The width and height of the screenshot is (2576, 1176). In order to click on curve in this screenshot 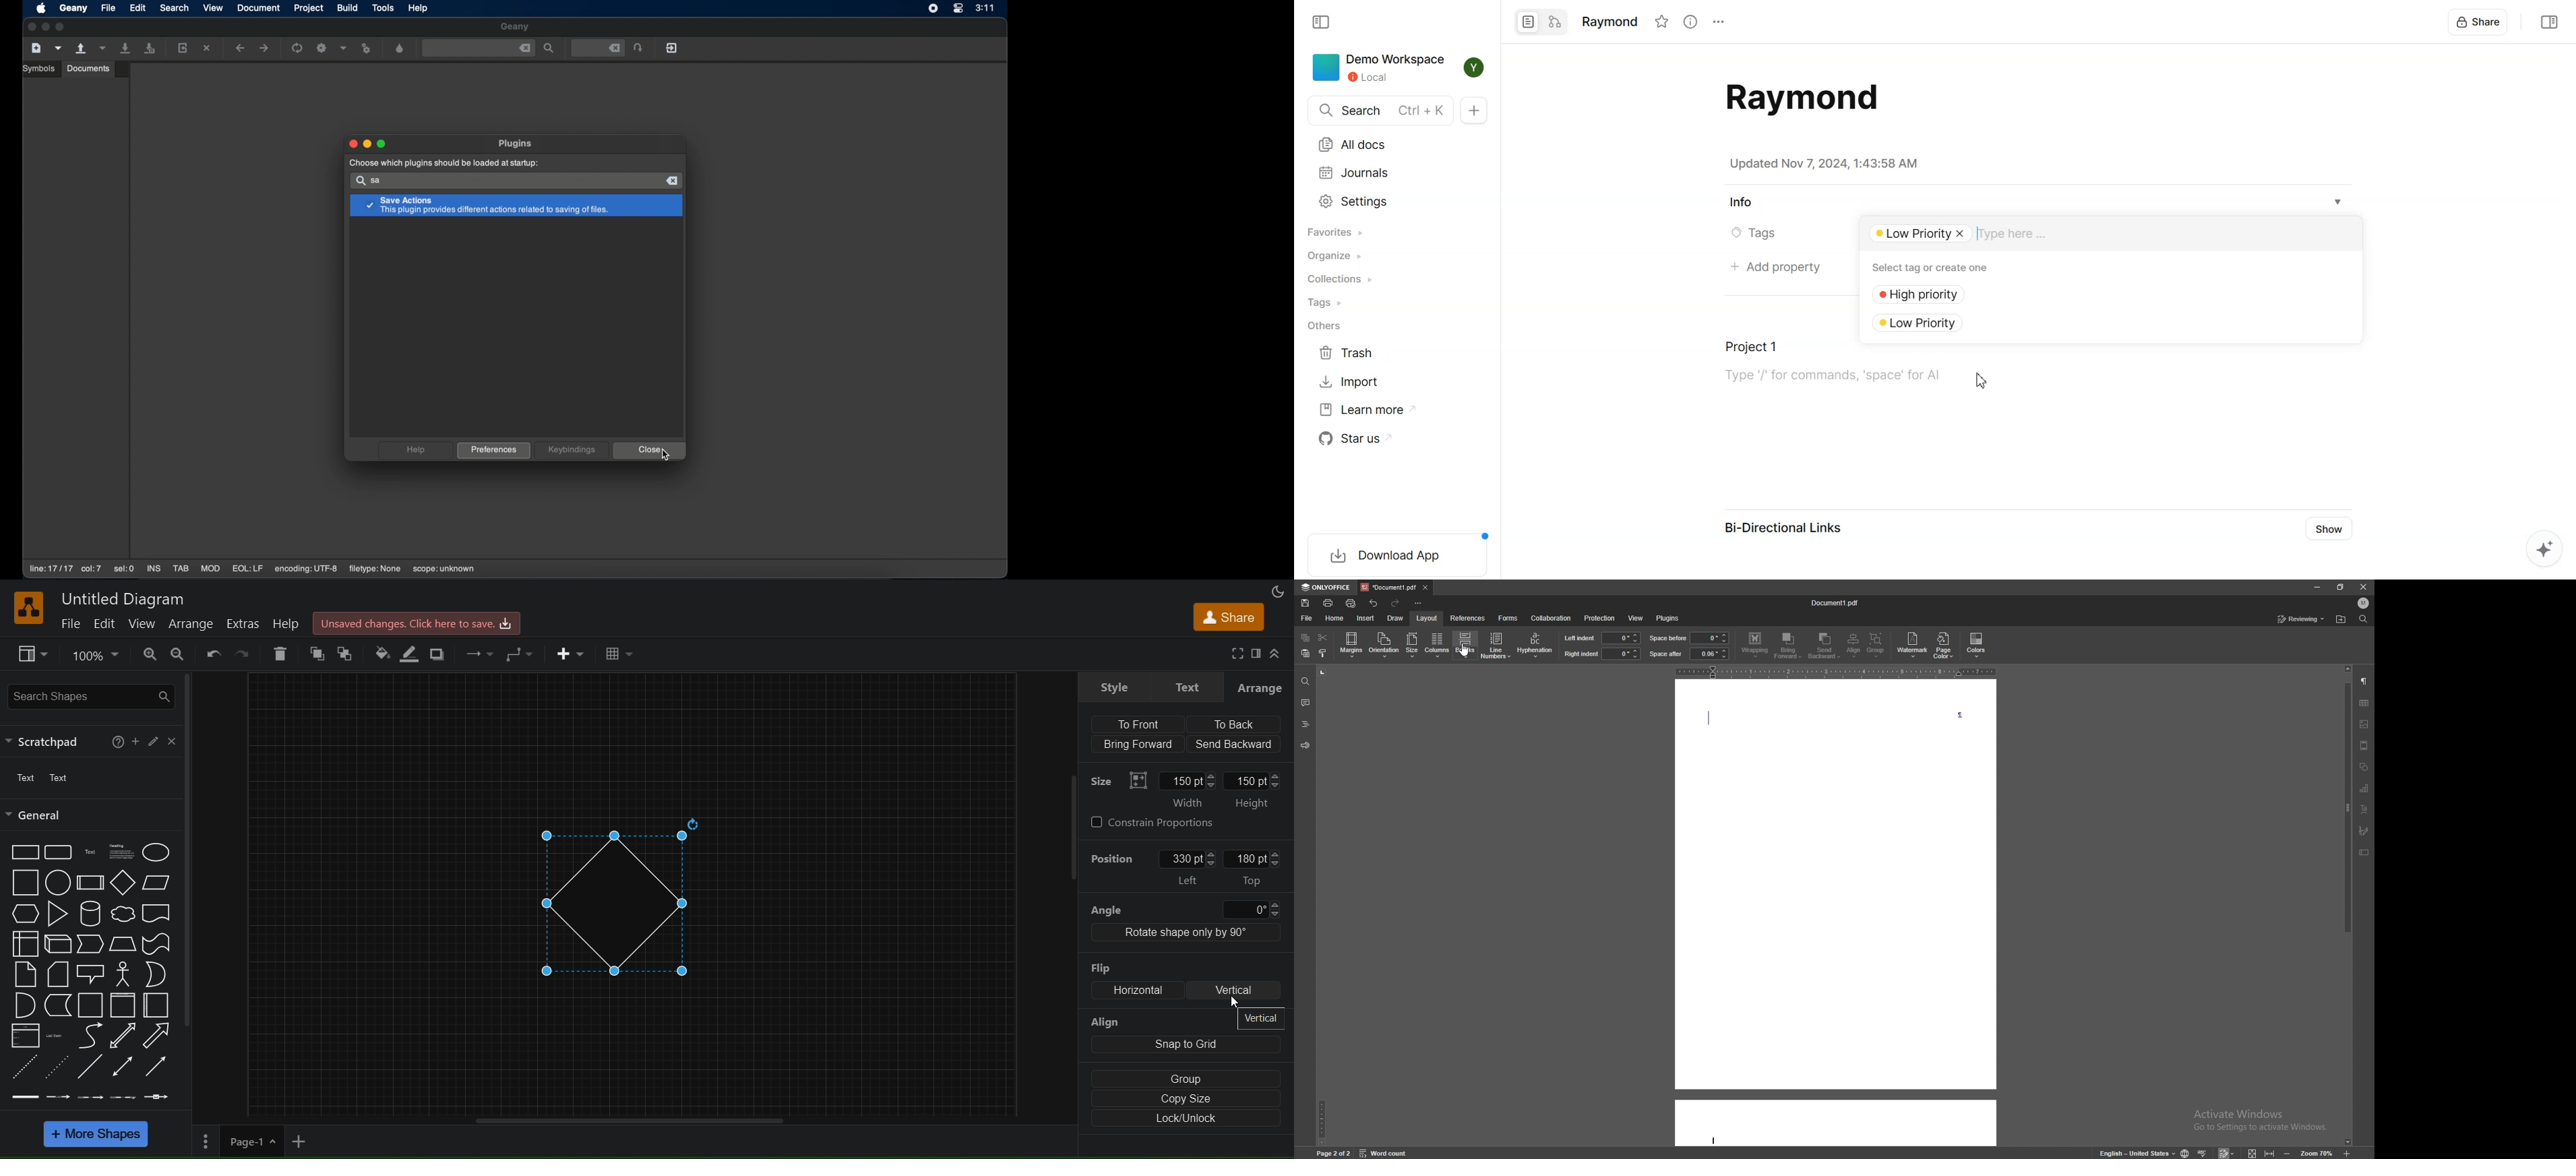, I will do `click(88, 1034)`.